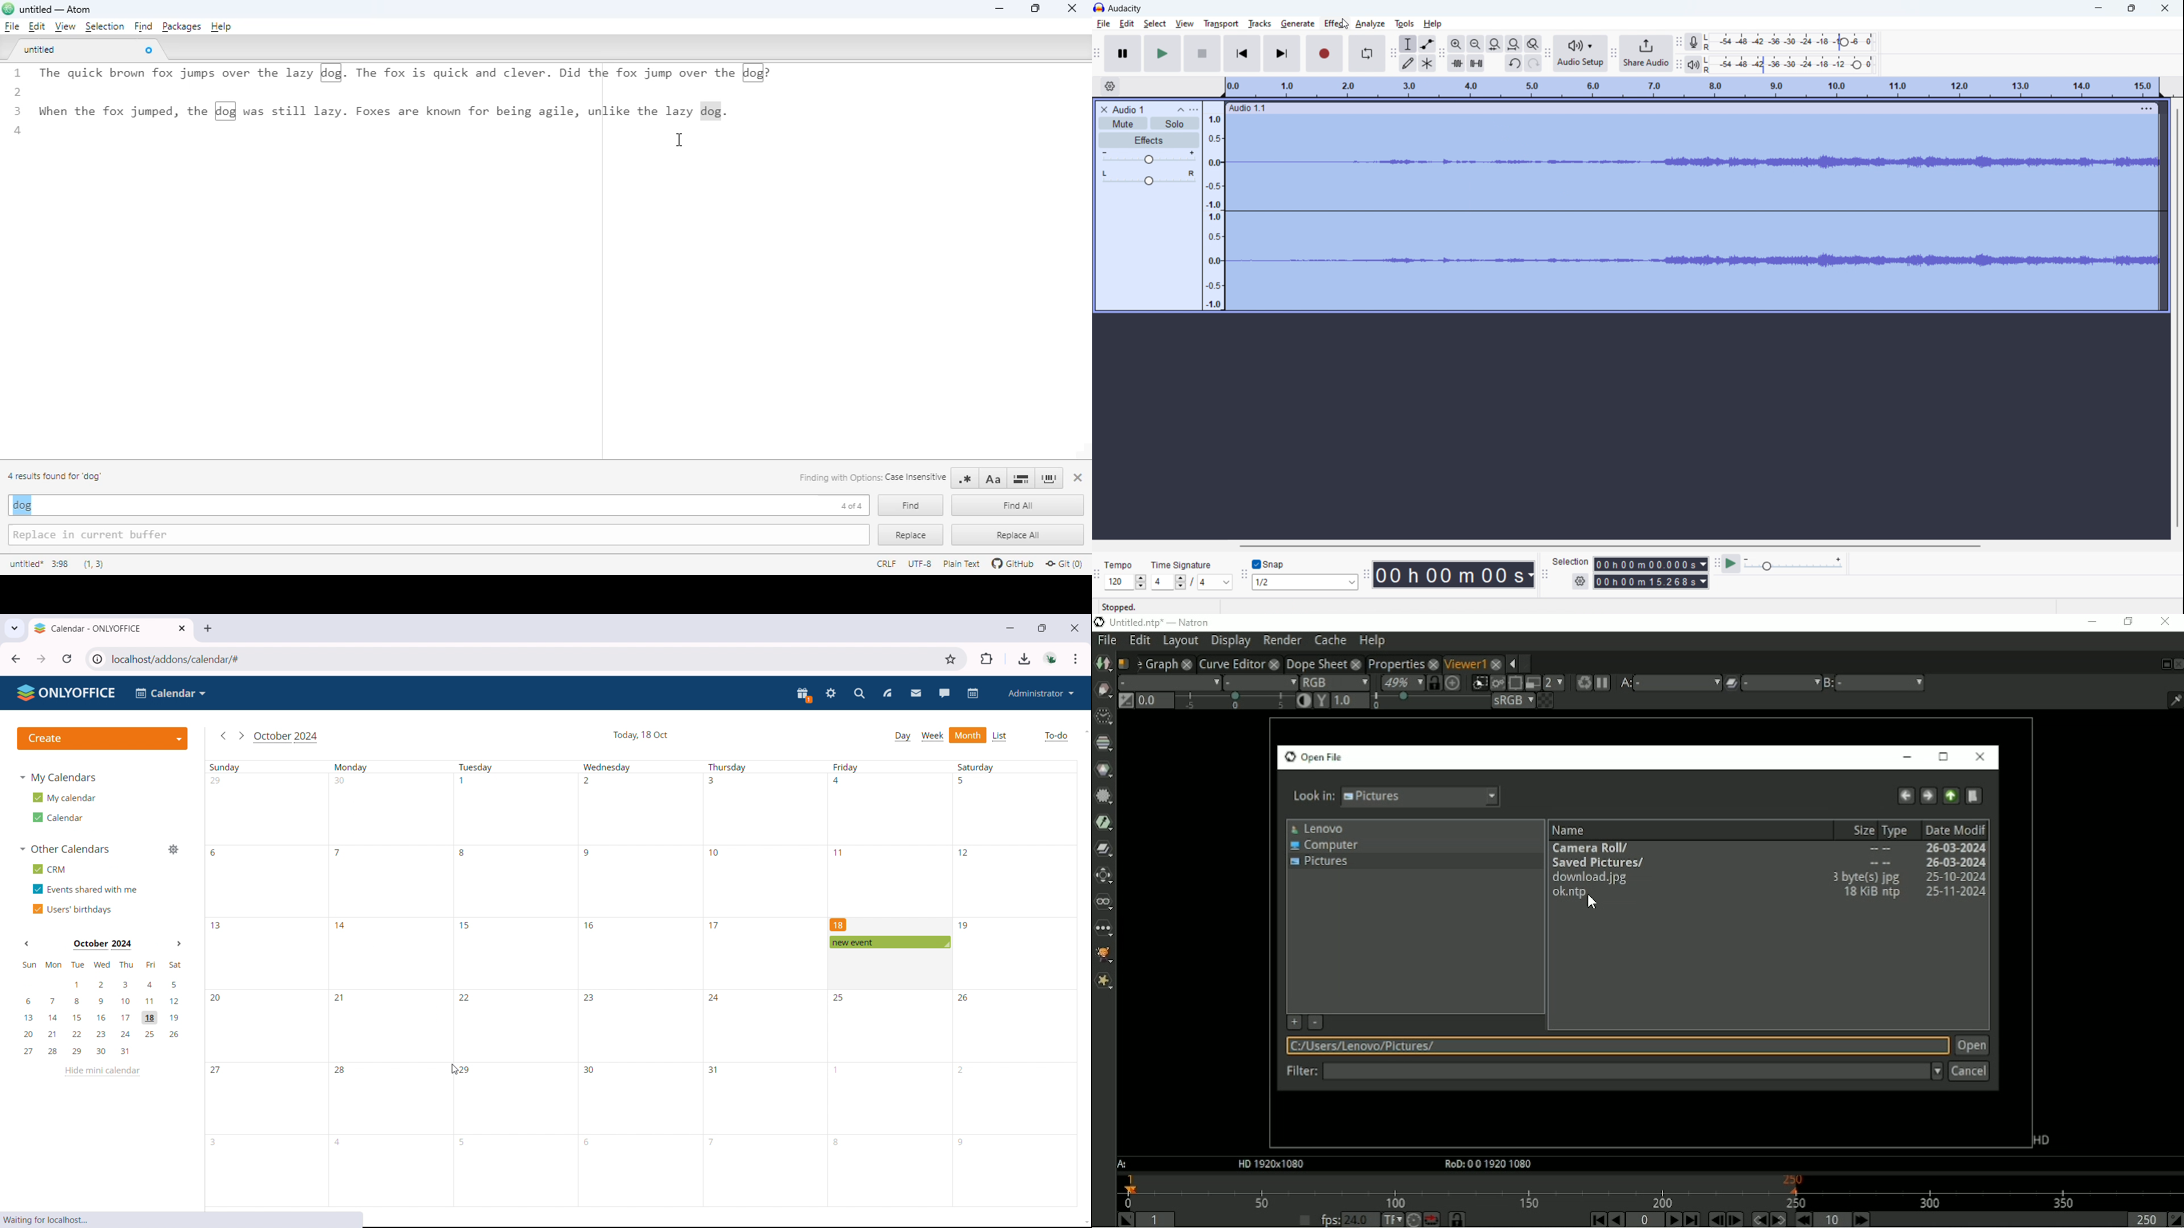  I want to click on generate, so click(1298, 23).